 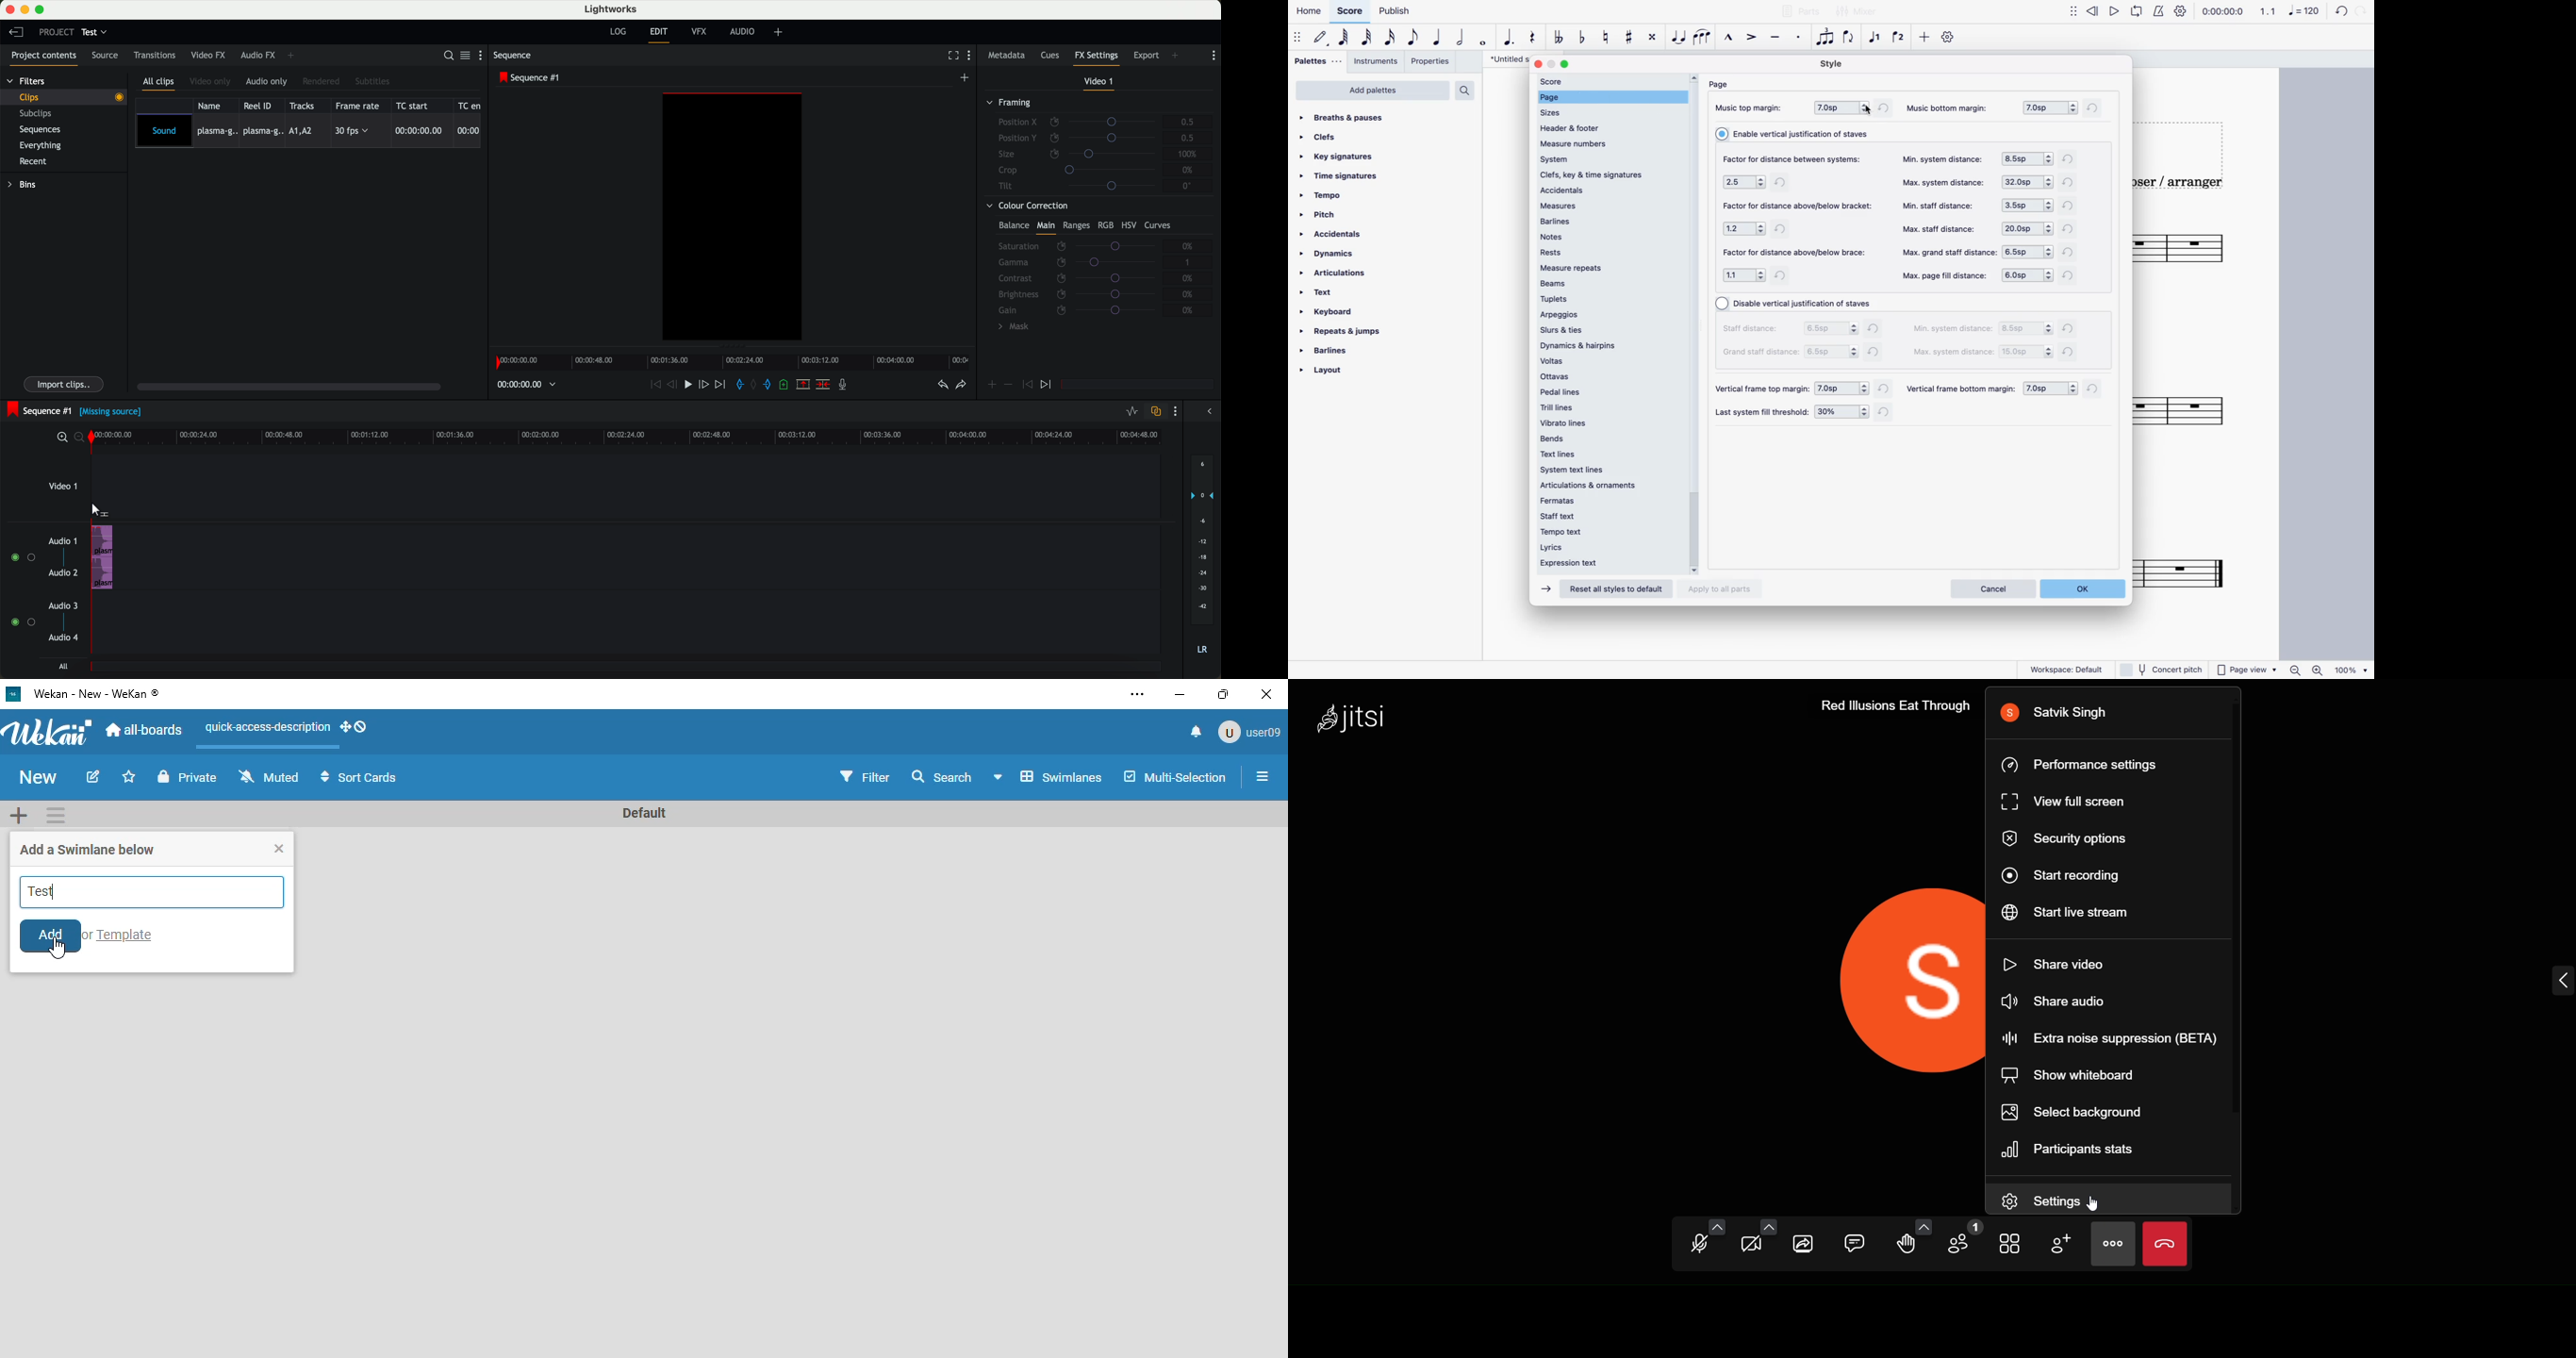 I want to click on sort cards, so click(x=358, y=776).